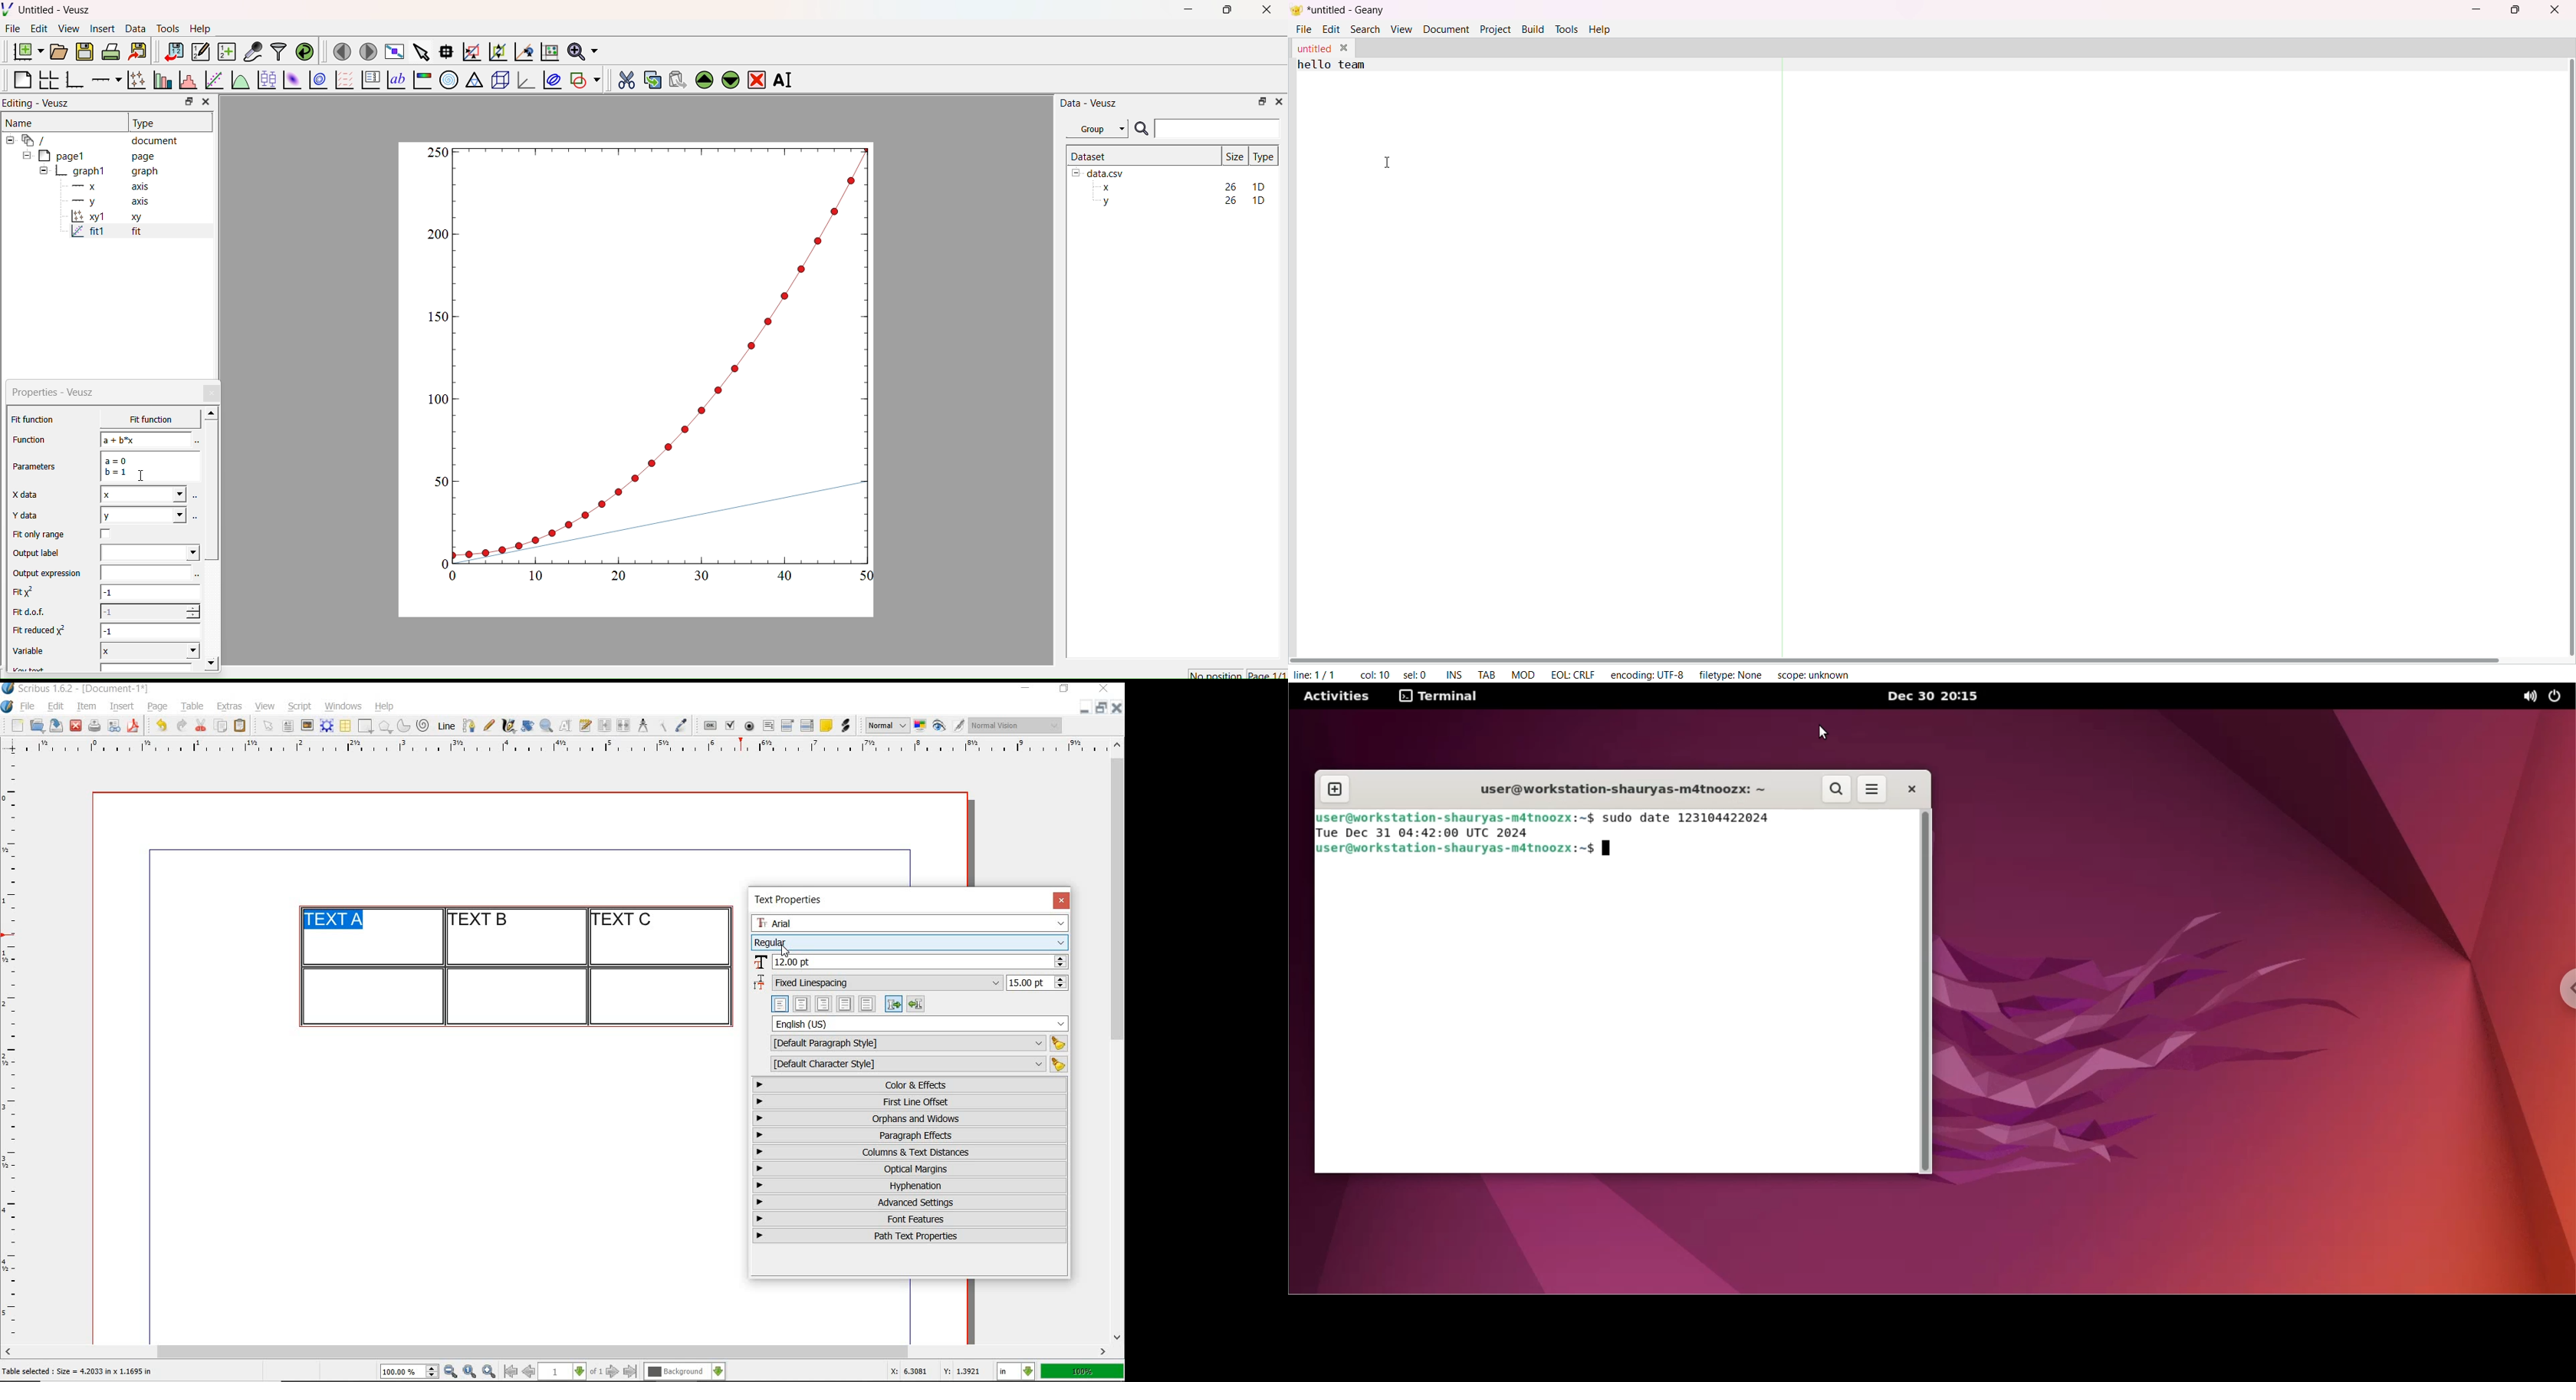 Image resolution: width=2576 pixels, height=1400 pixels. I want to click on tools, so click(1566, 29).